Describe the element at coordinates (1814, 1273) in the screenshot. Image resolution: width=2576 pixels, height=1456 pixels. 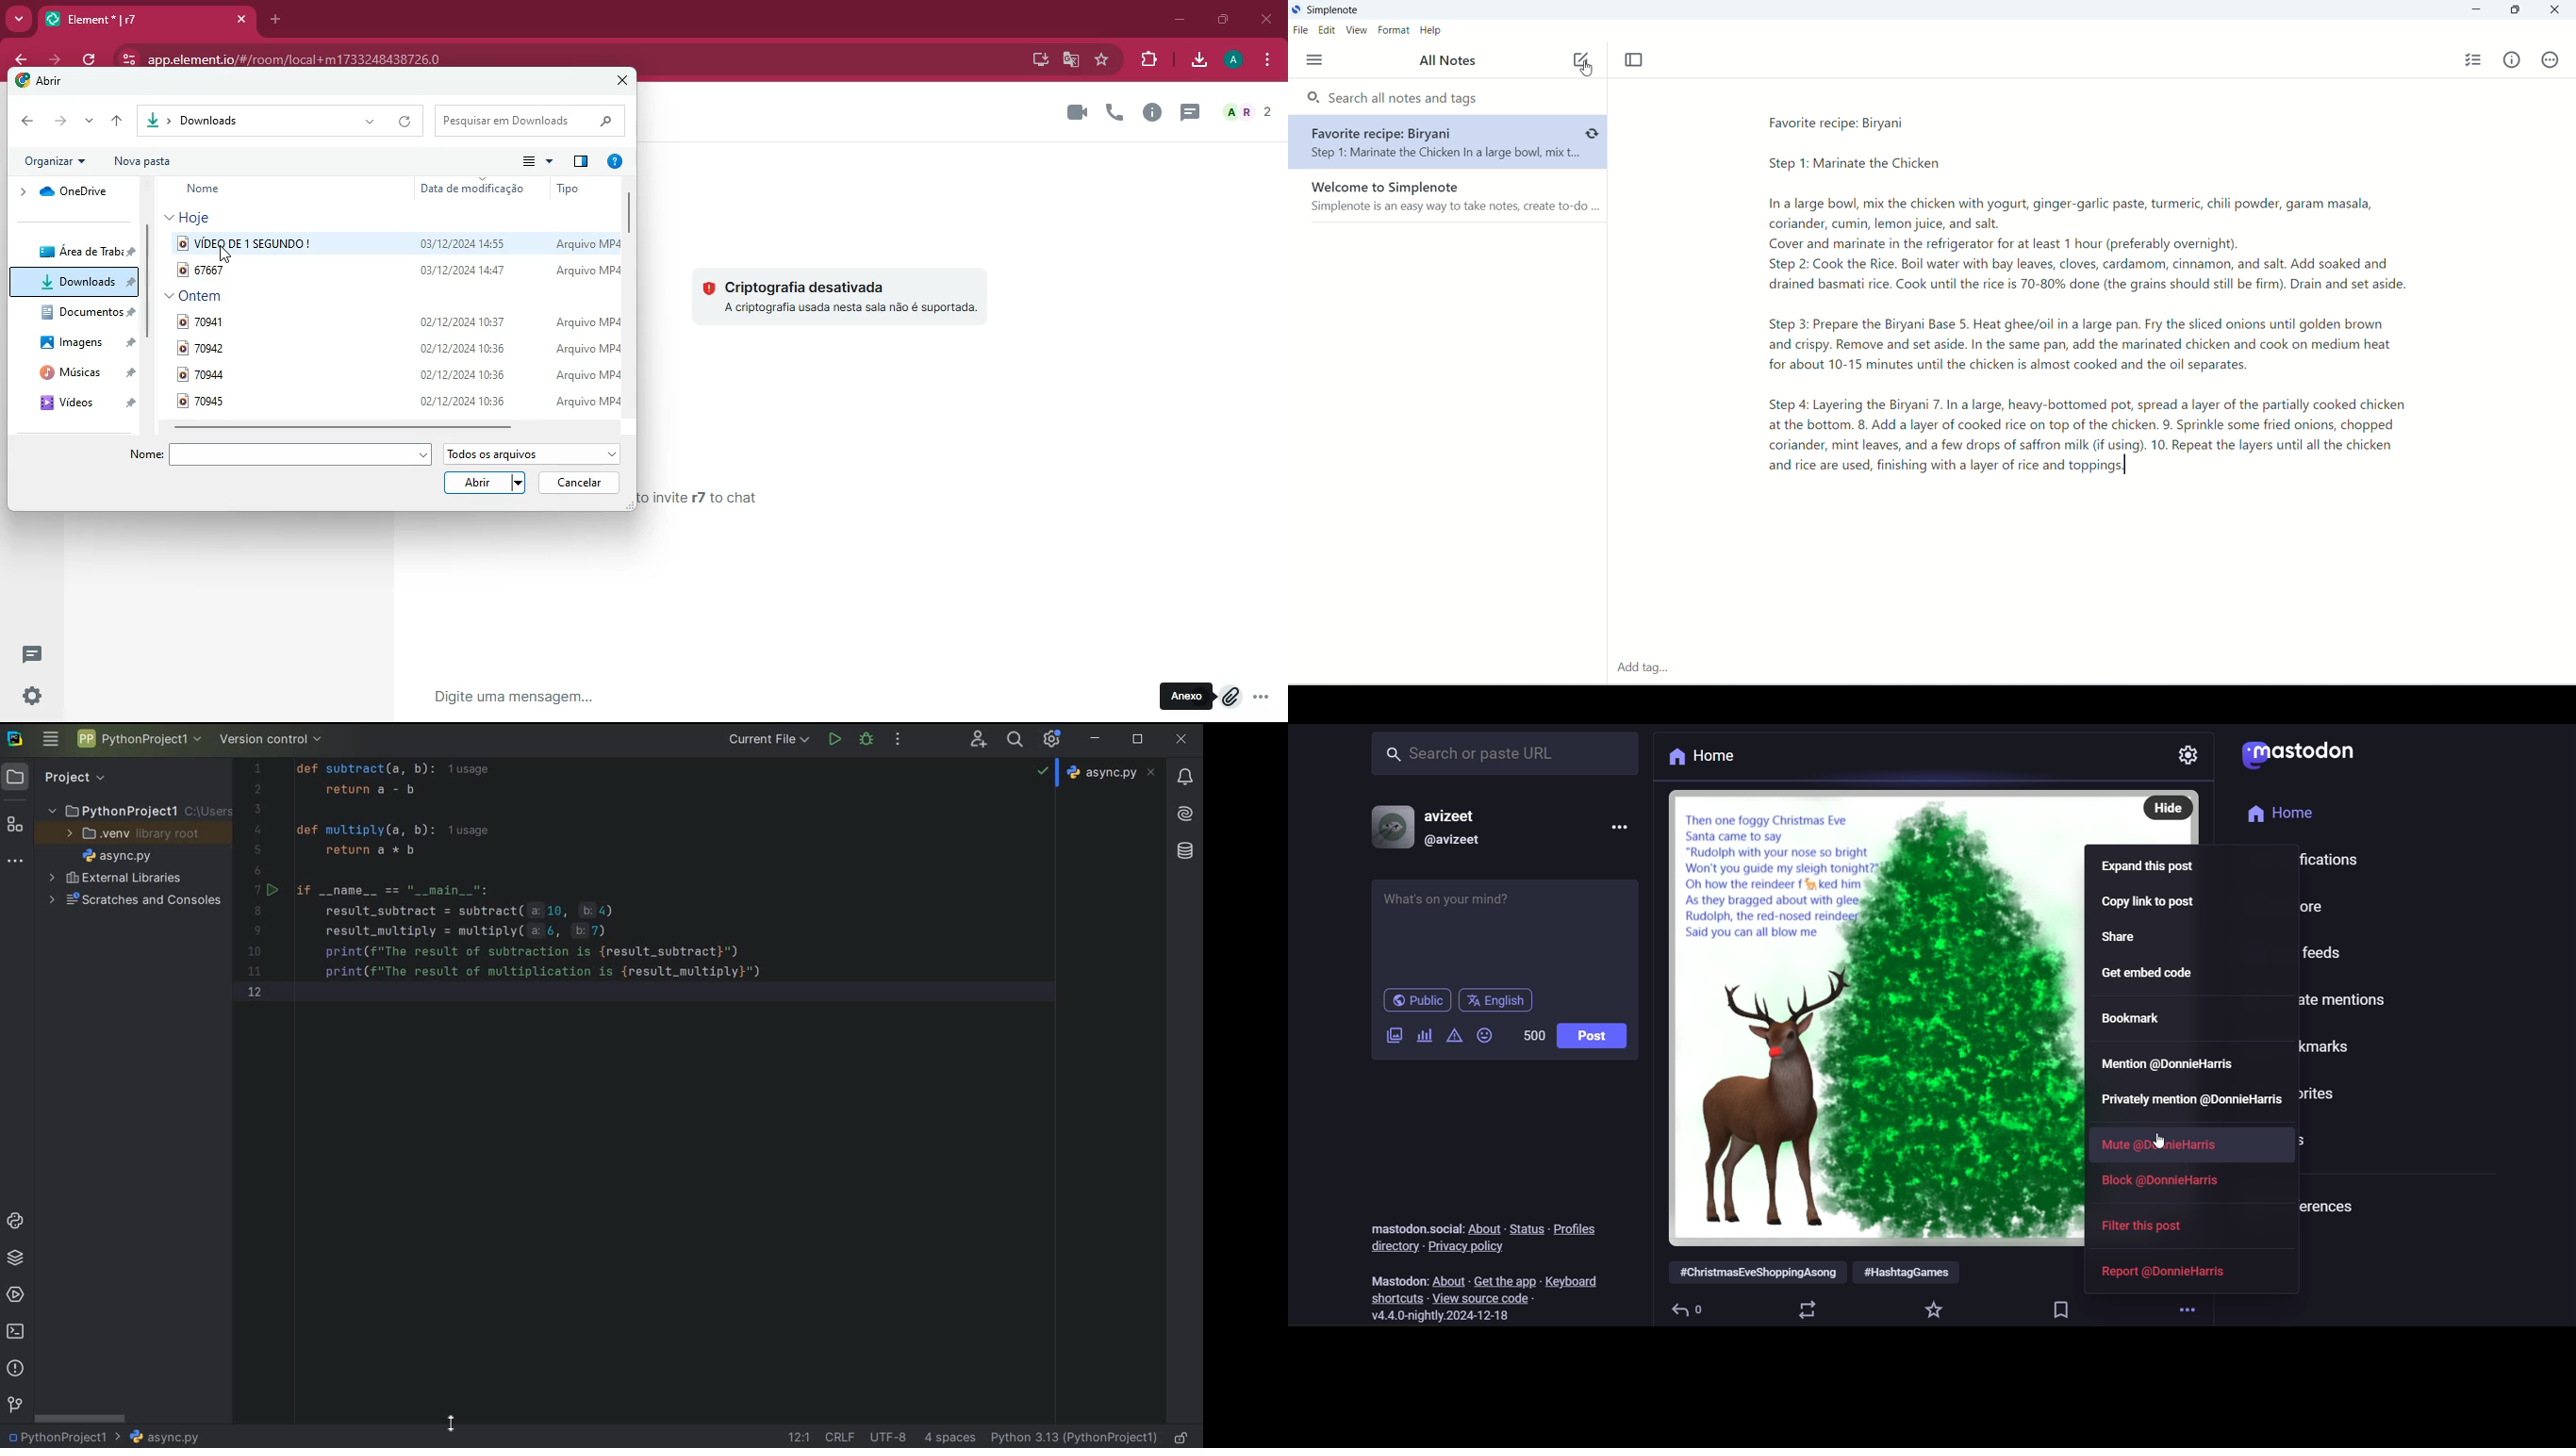
I see `hashtags` at that location.